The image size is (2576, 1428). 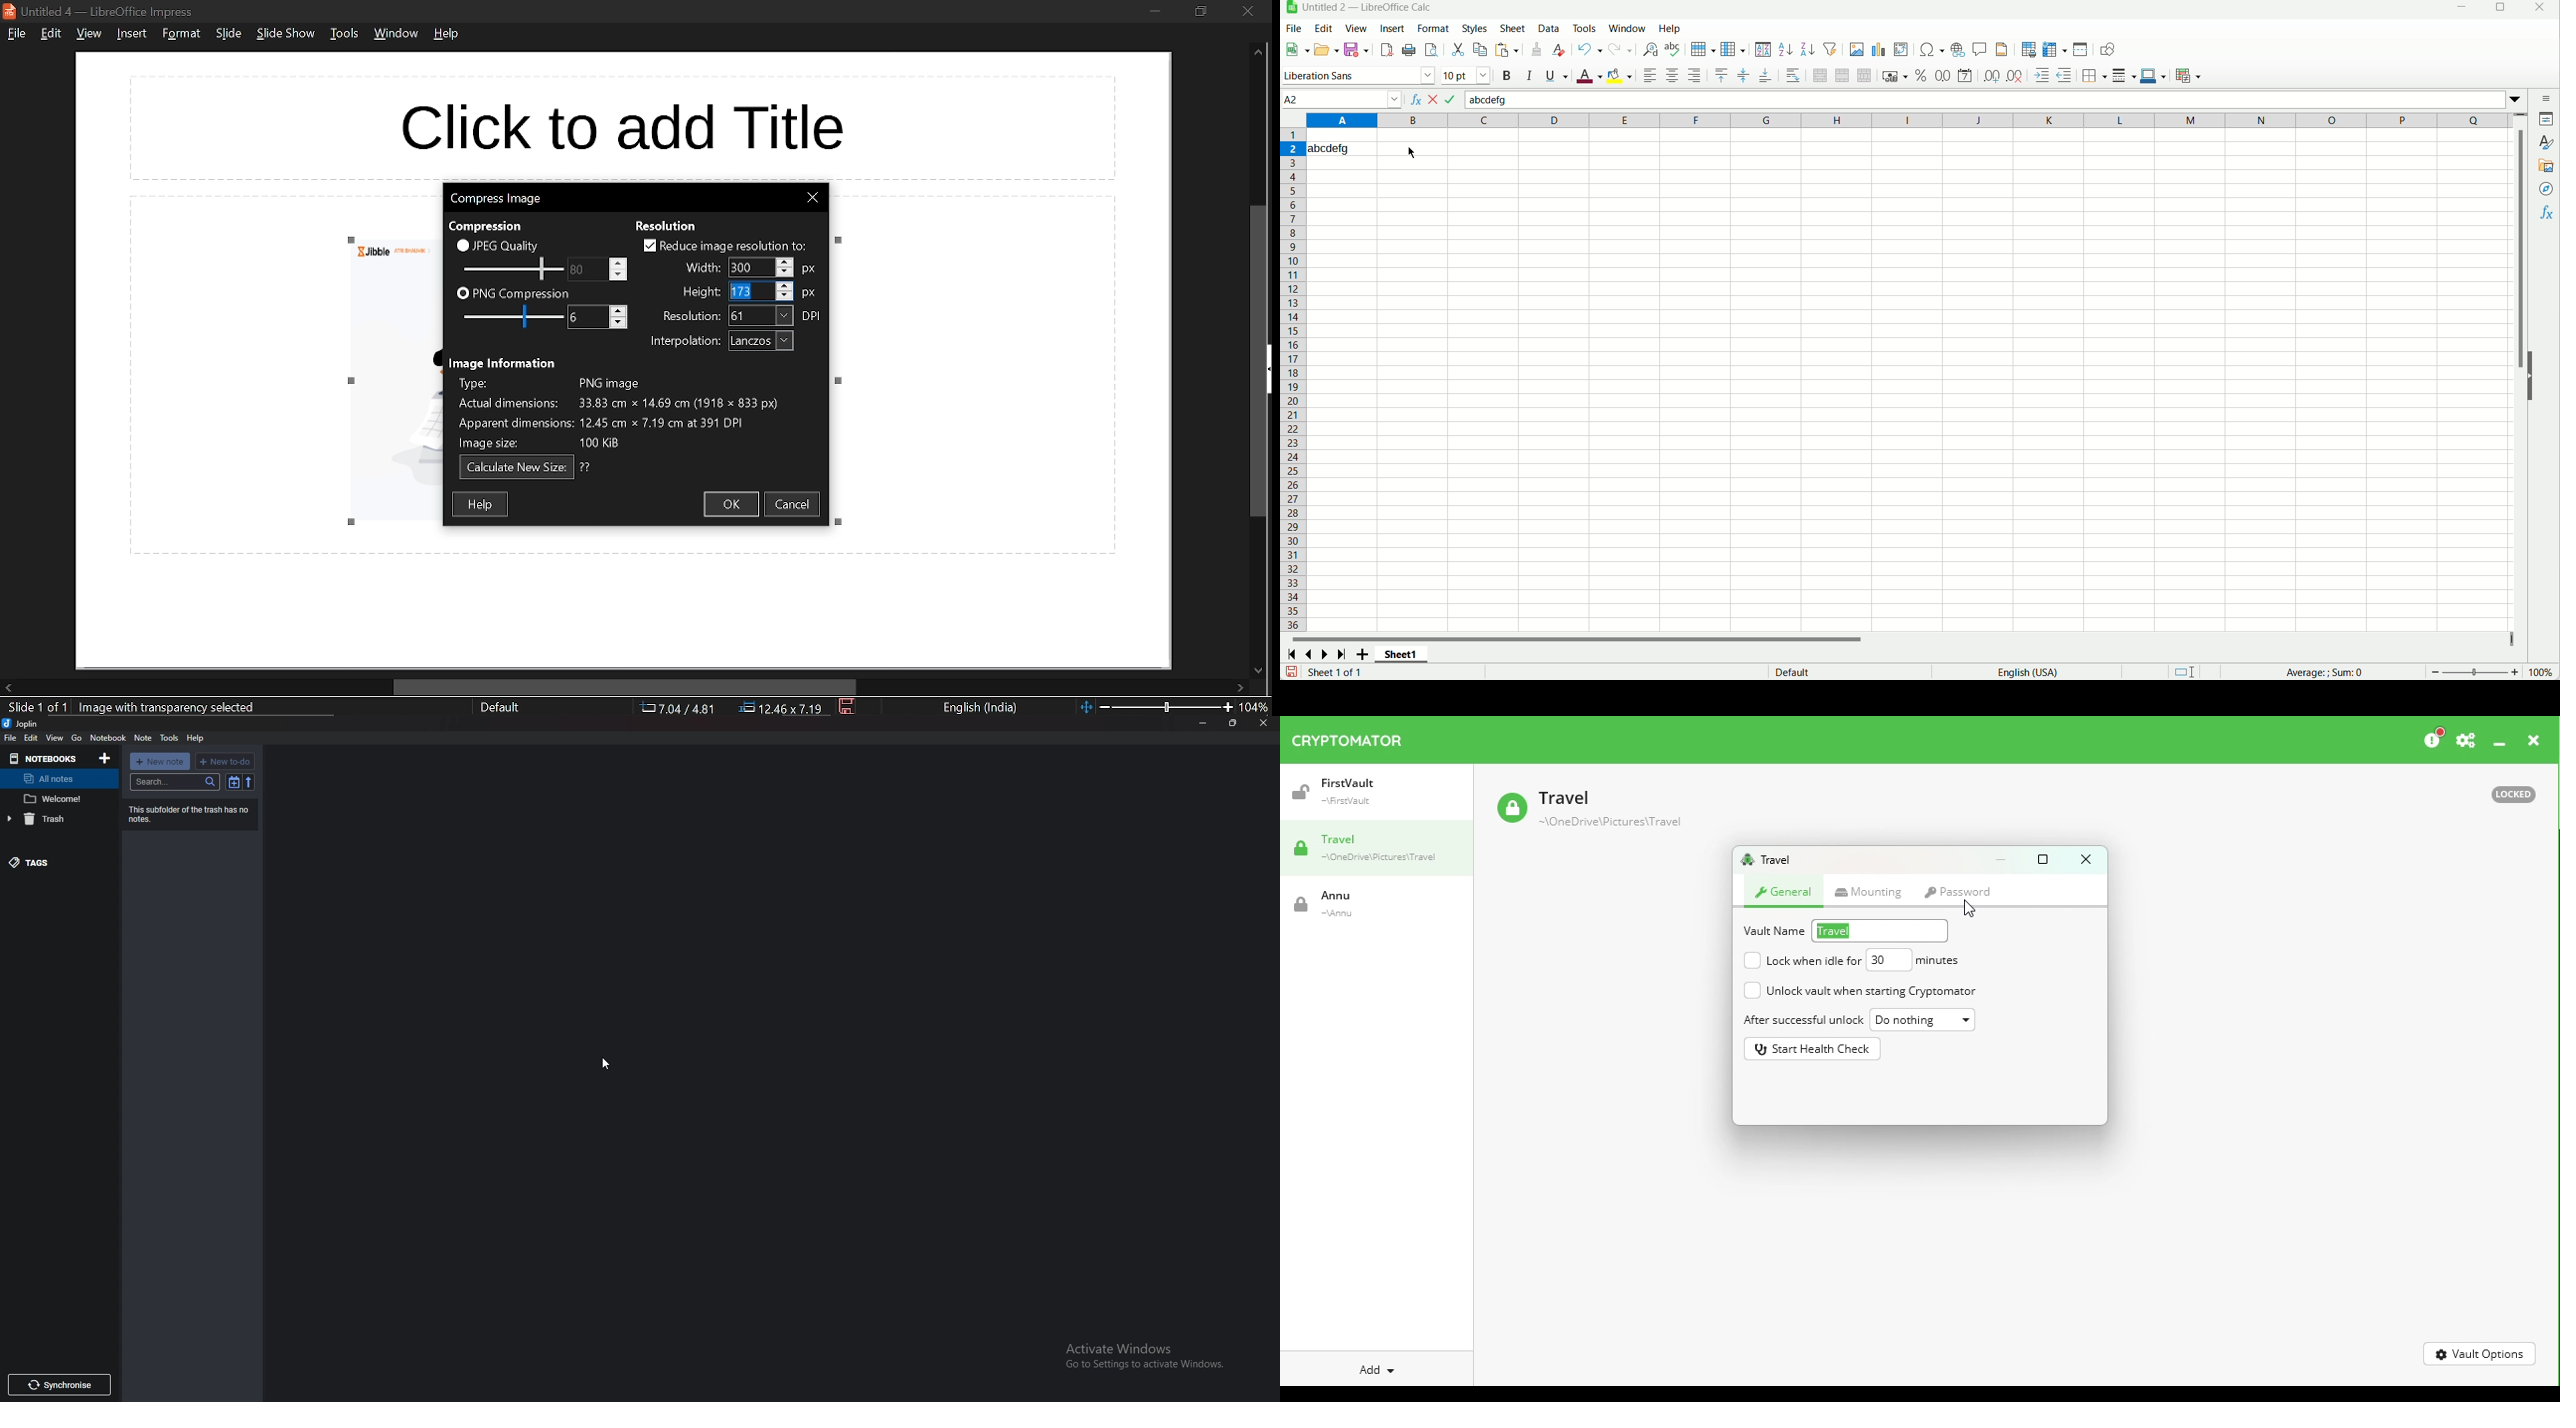 What do you see at coordinates (813, 268) in the screenshot?
I see `px` at bounding box center [813, 268].